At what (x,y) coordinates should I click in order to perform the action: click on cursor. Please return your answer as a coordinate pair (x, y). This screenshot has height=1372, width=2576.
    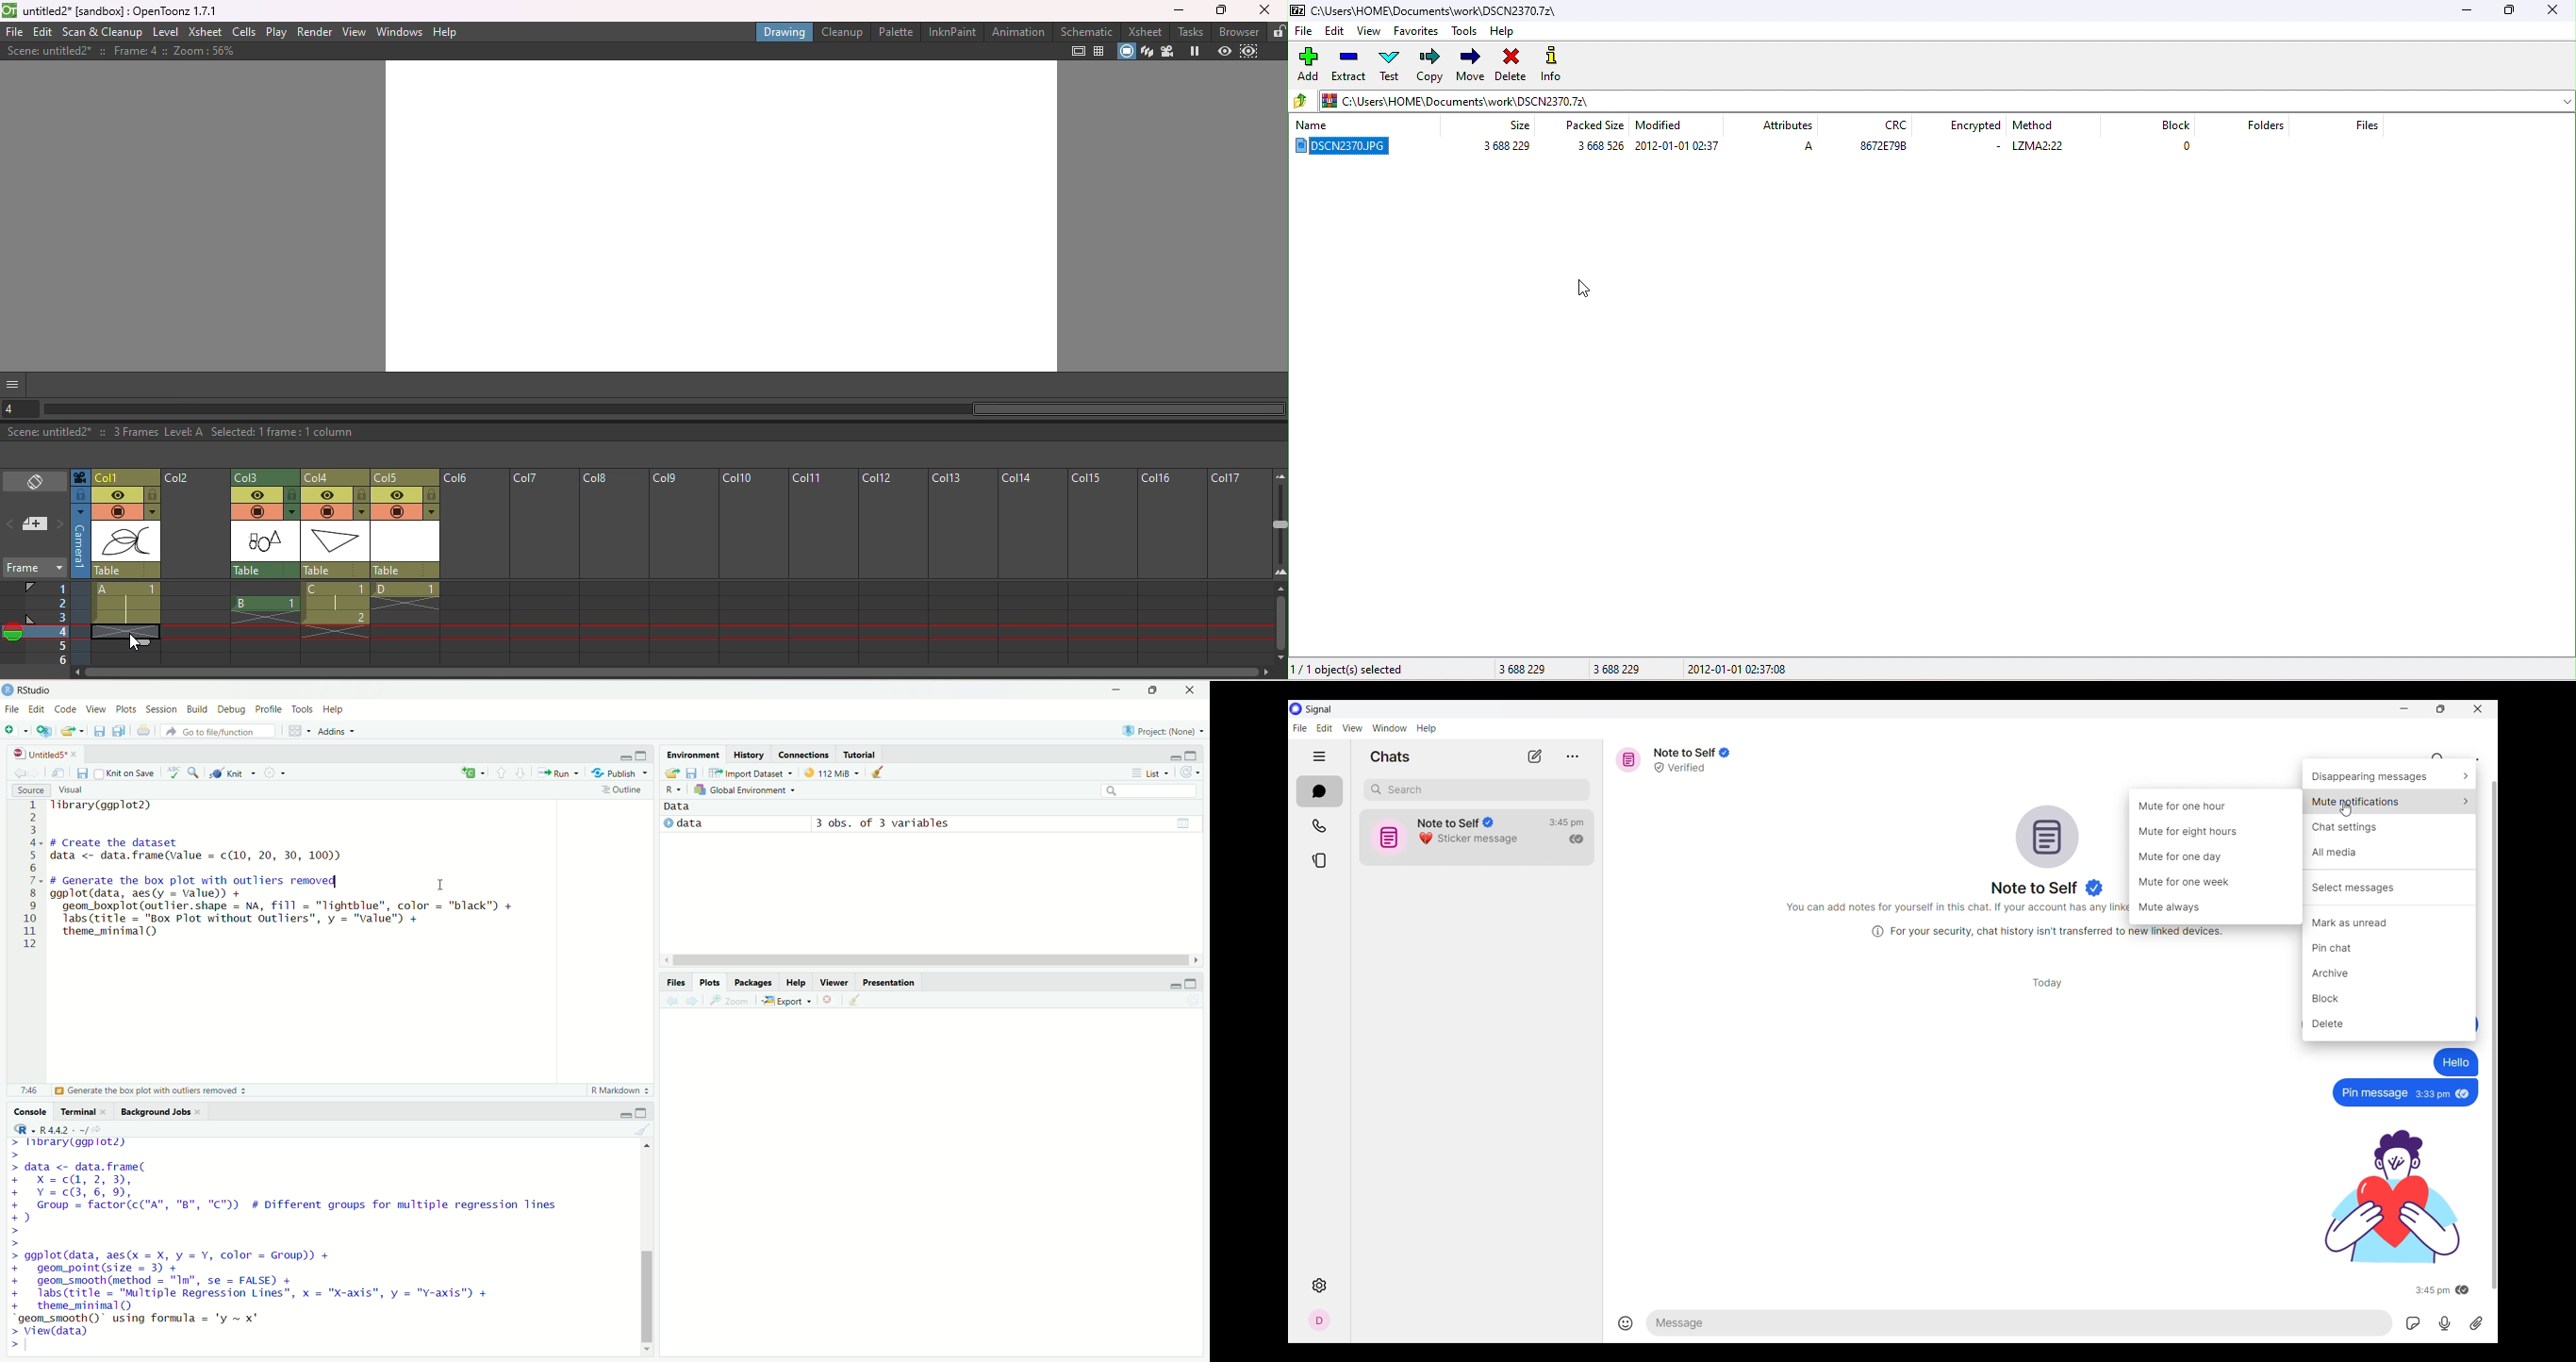
    Looking at the image, I should click on (441, 885).